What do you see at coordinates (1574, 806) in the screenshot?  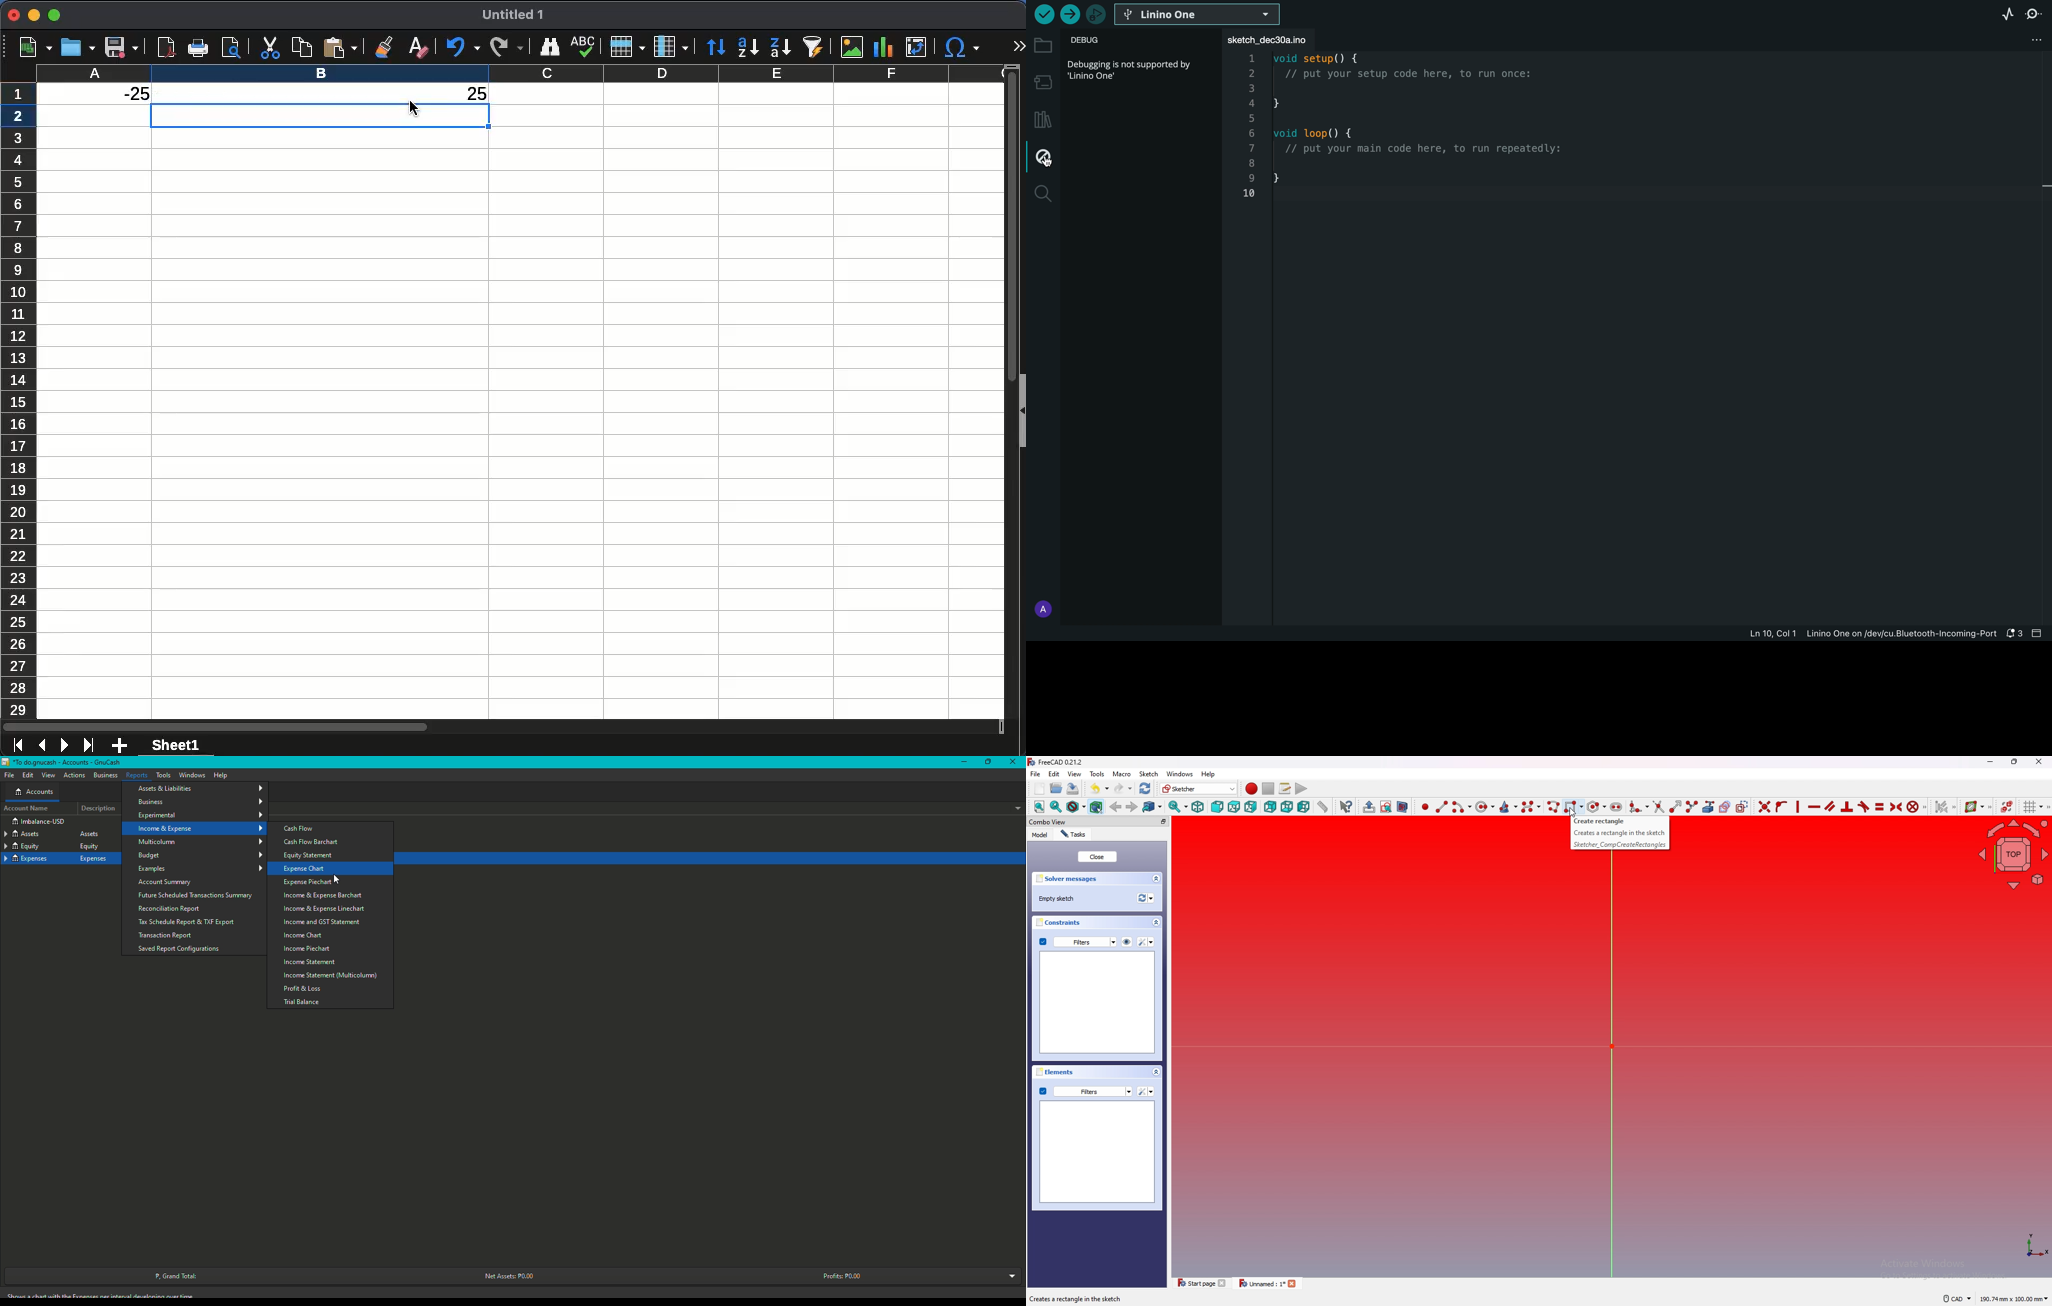 I see `create rectangle` at bounding box center [1574, 806].